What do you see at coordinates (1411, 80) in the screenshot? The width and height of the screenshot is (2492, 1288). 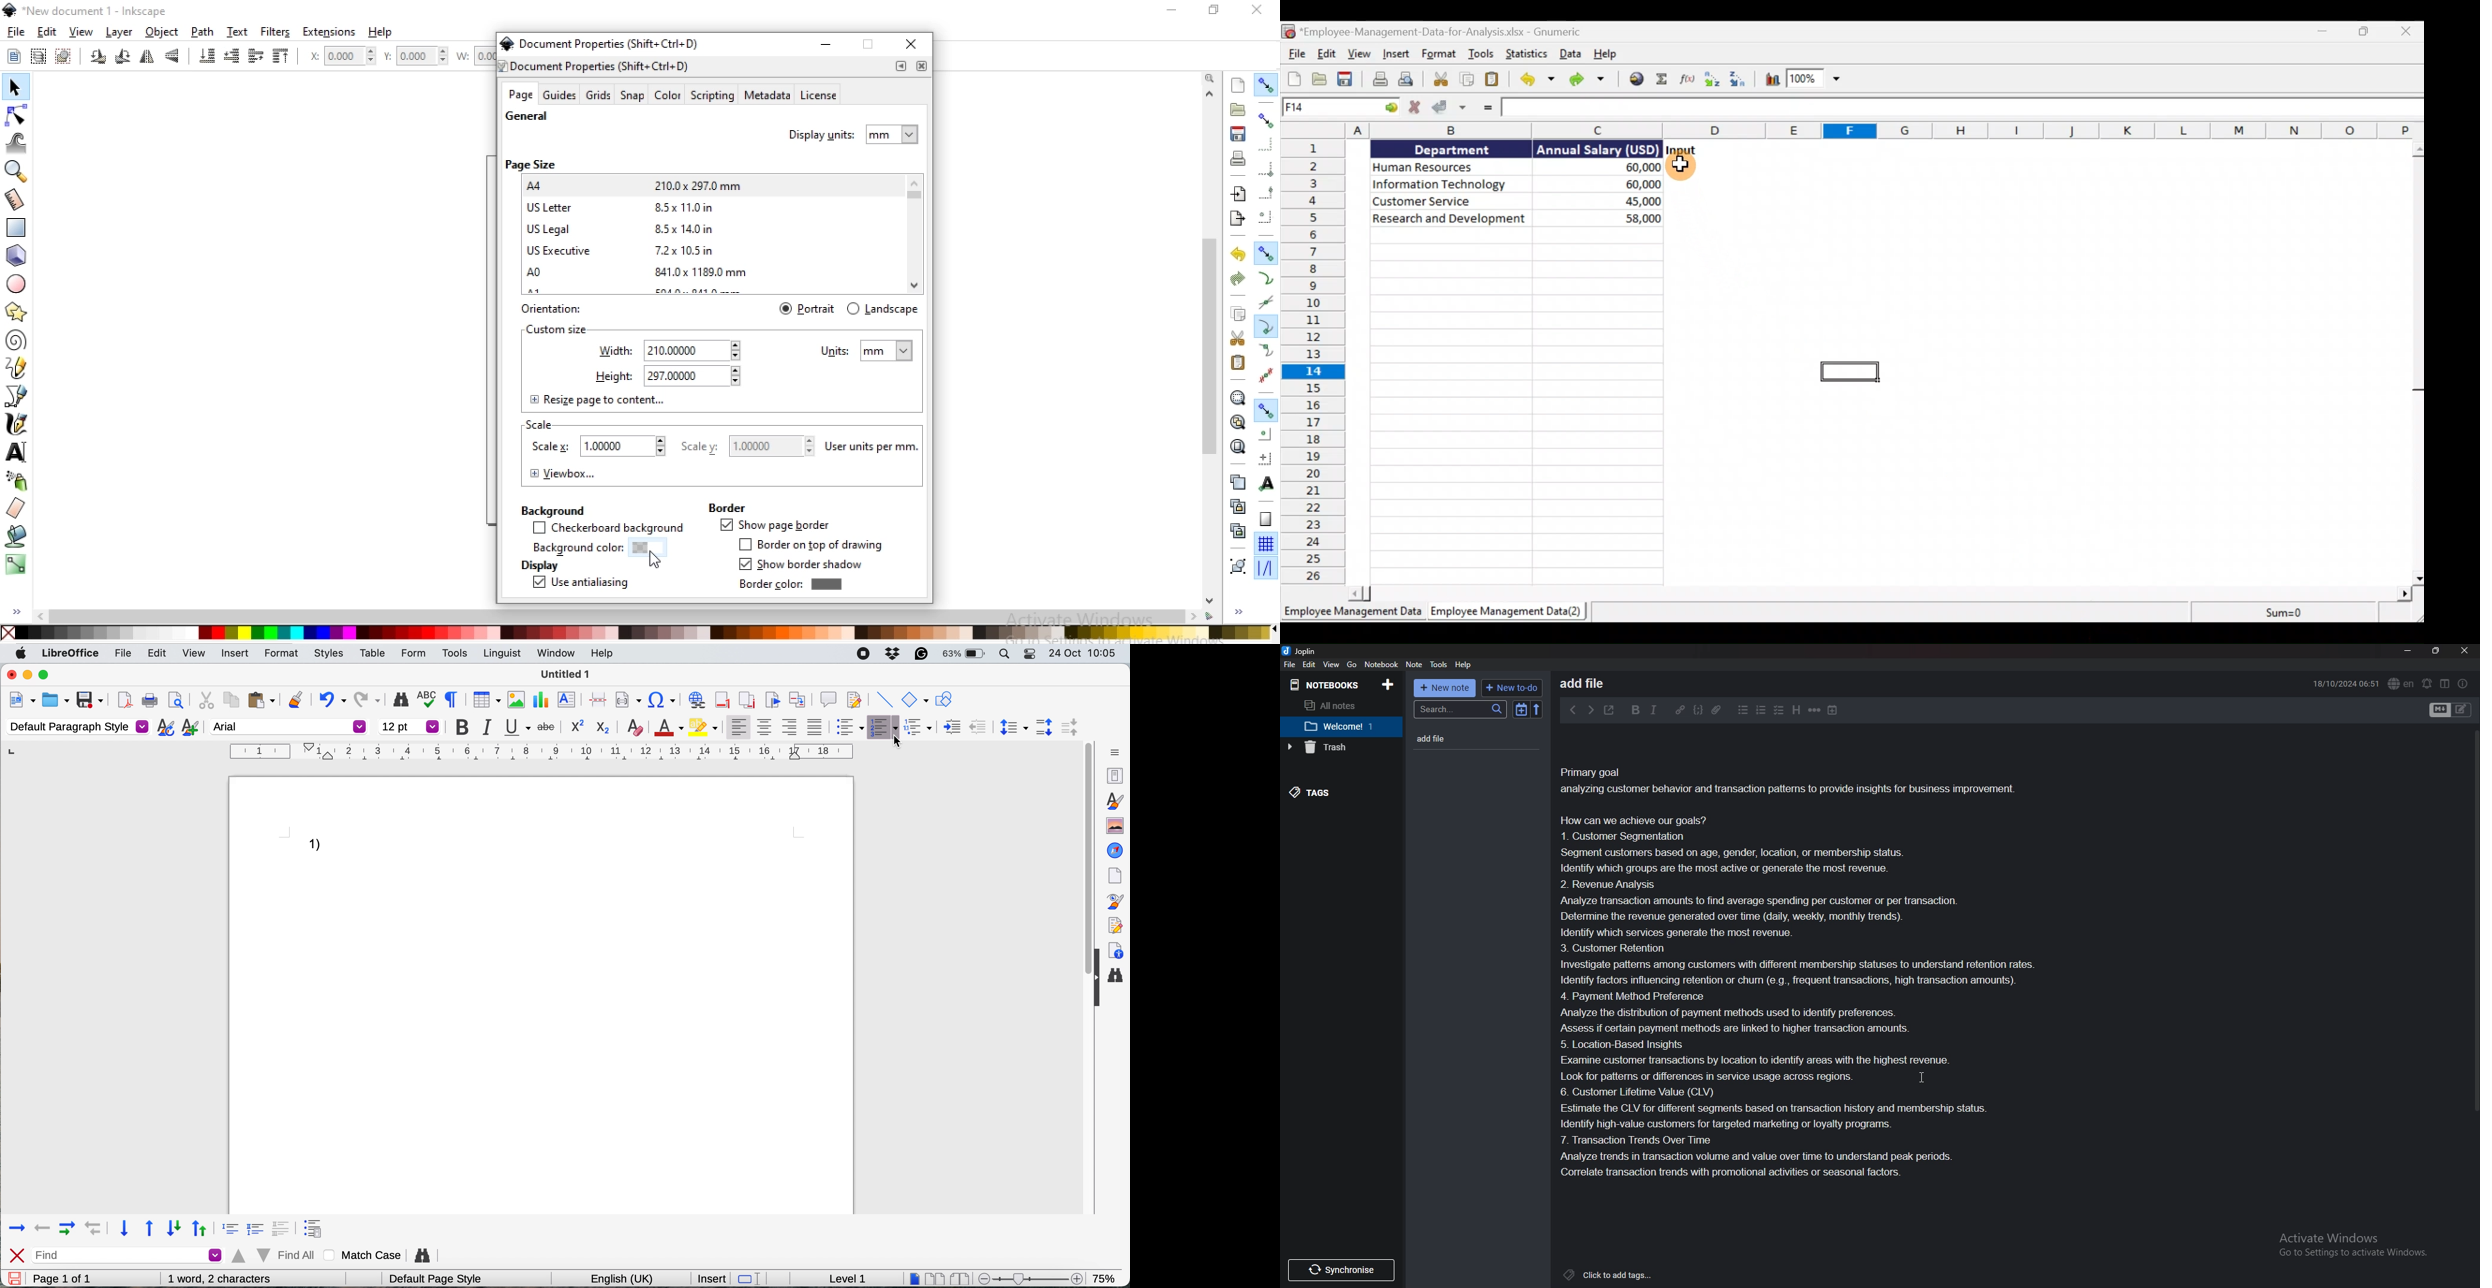 I see `Print preview` at bounding box center [1411, 80].